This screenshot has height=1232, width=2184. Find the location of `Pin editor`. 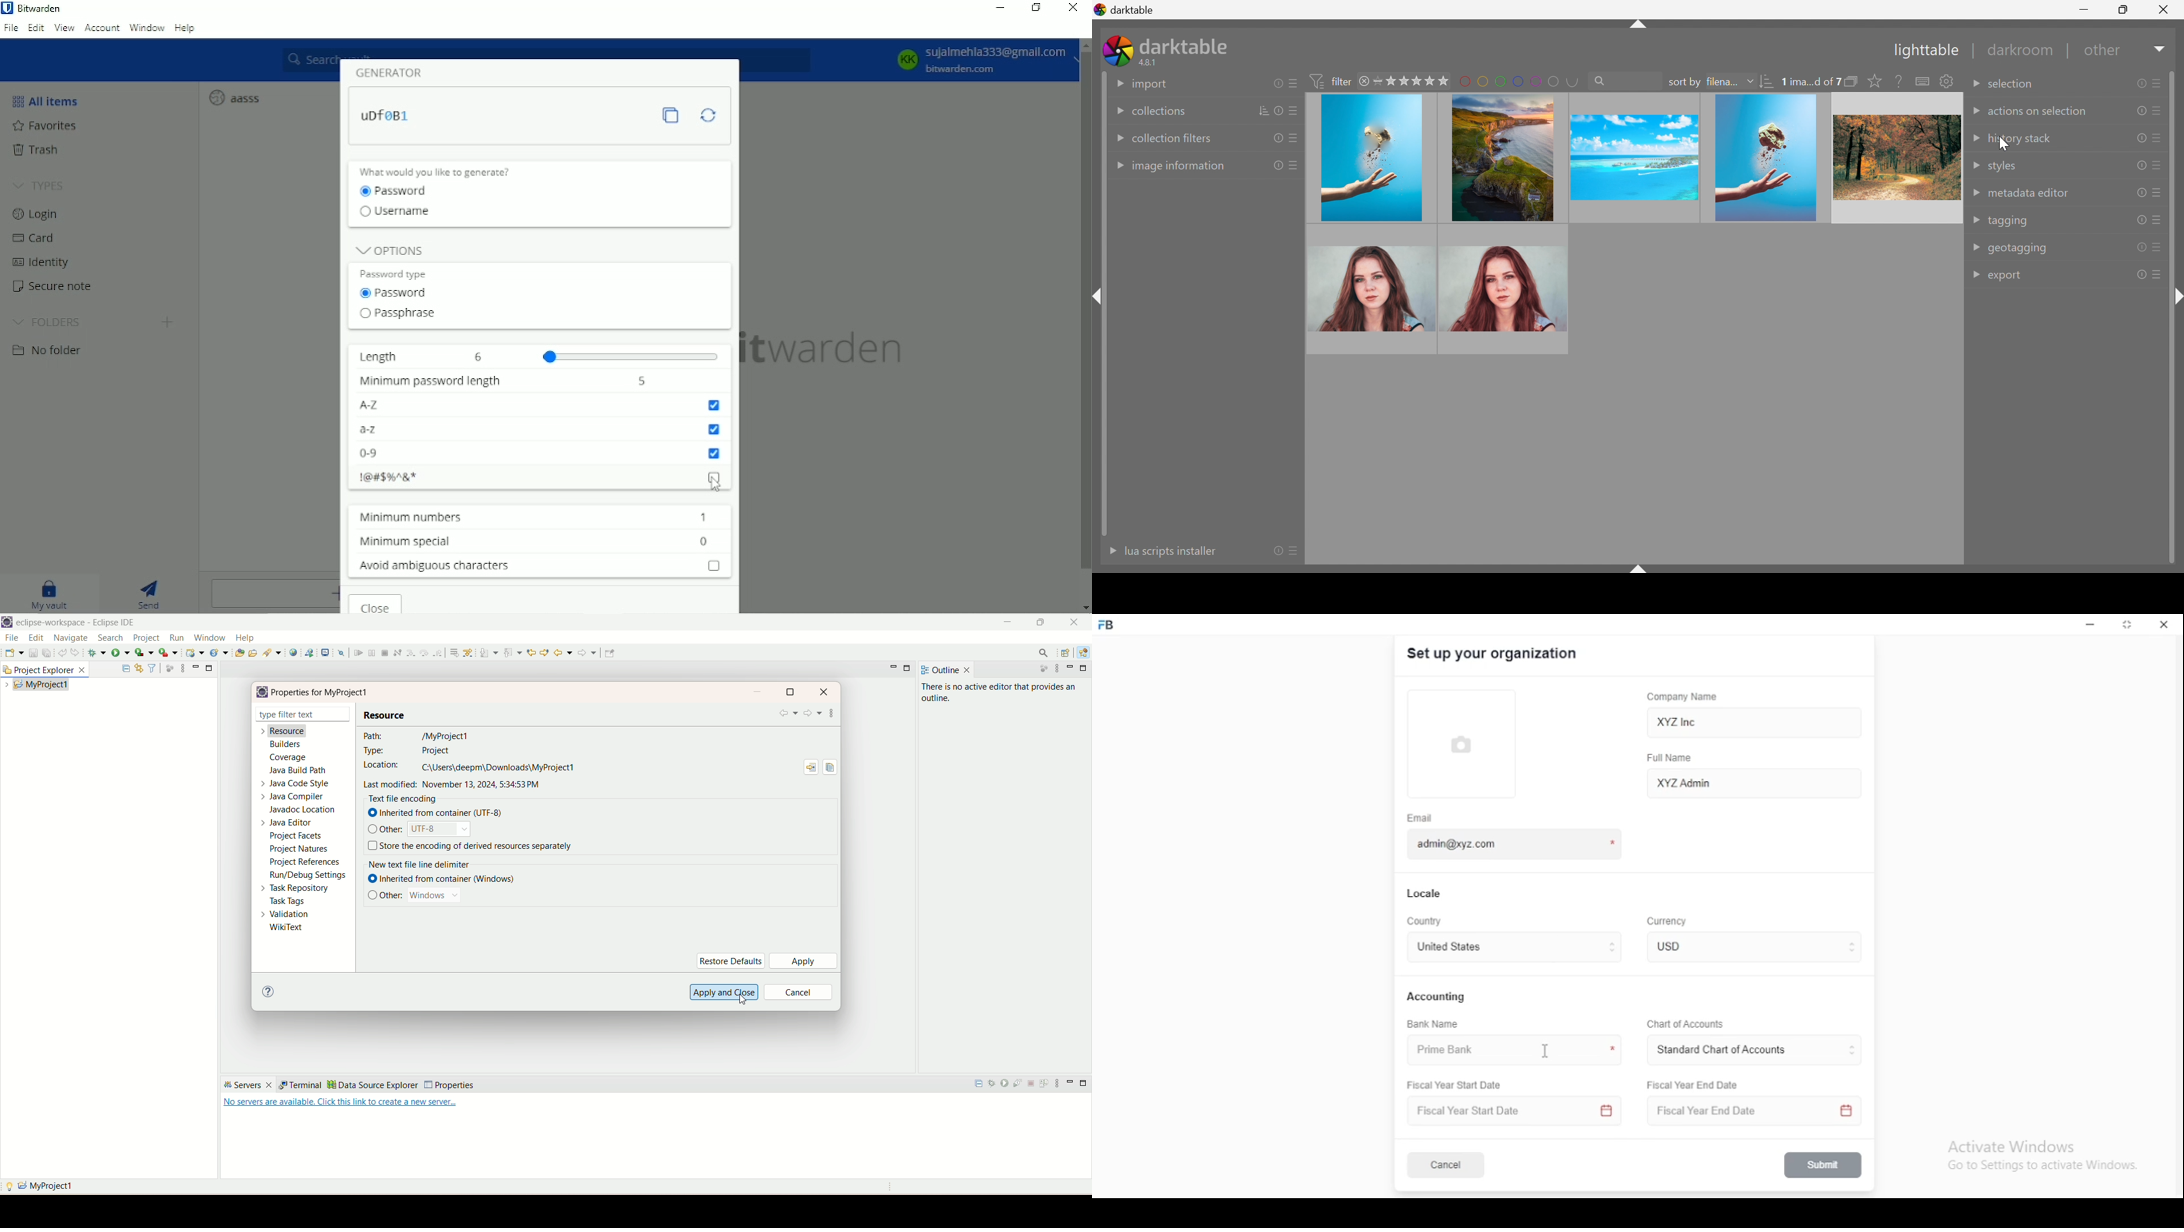

Pin editor is located at coordinates (610, 653).